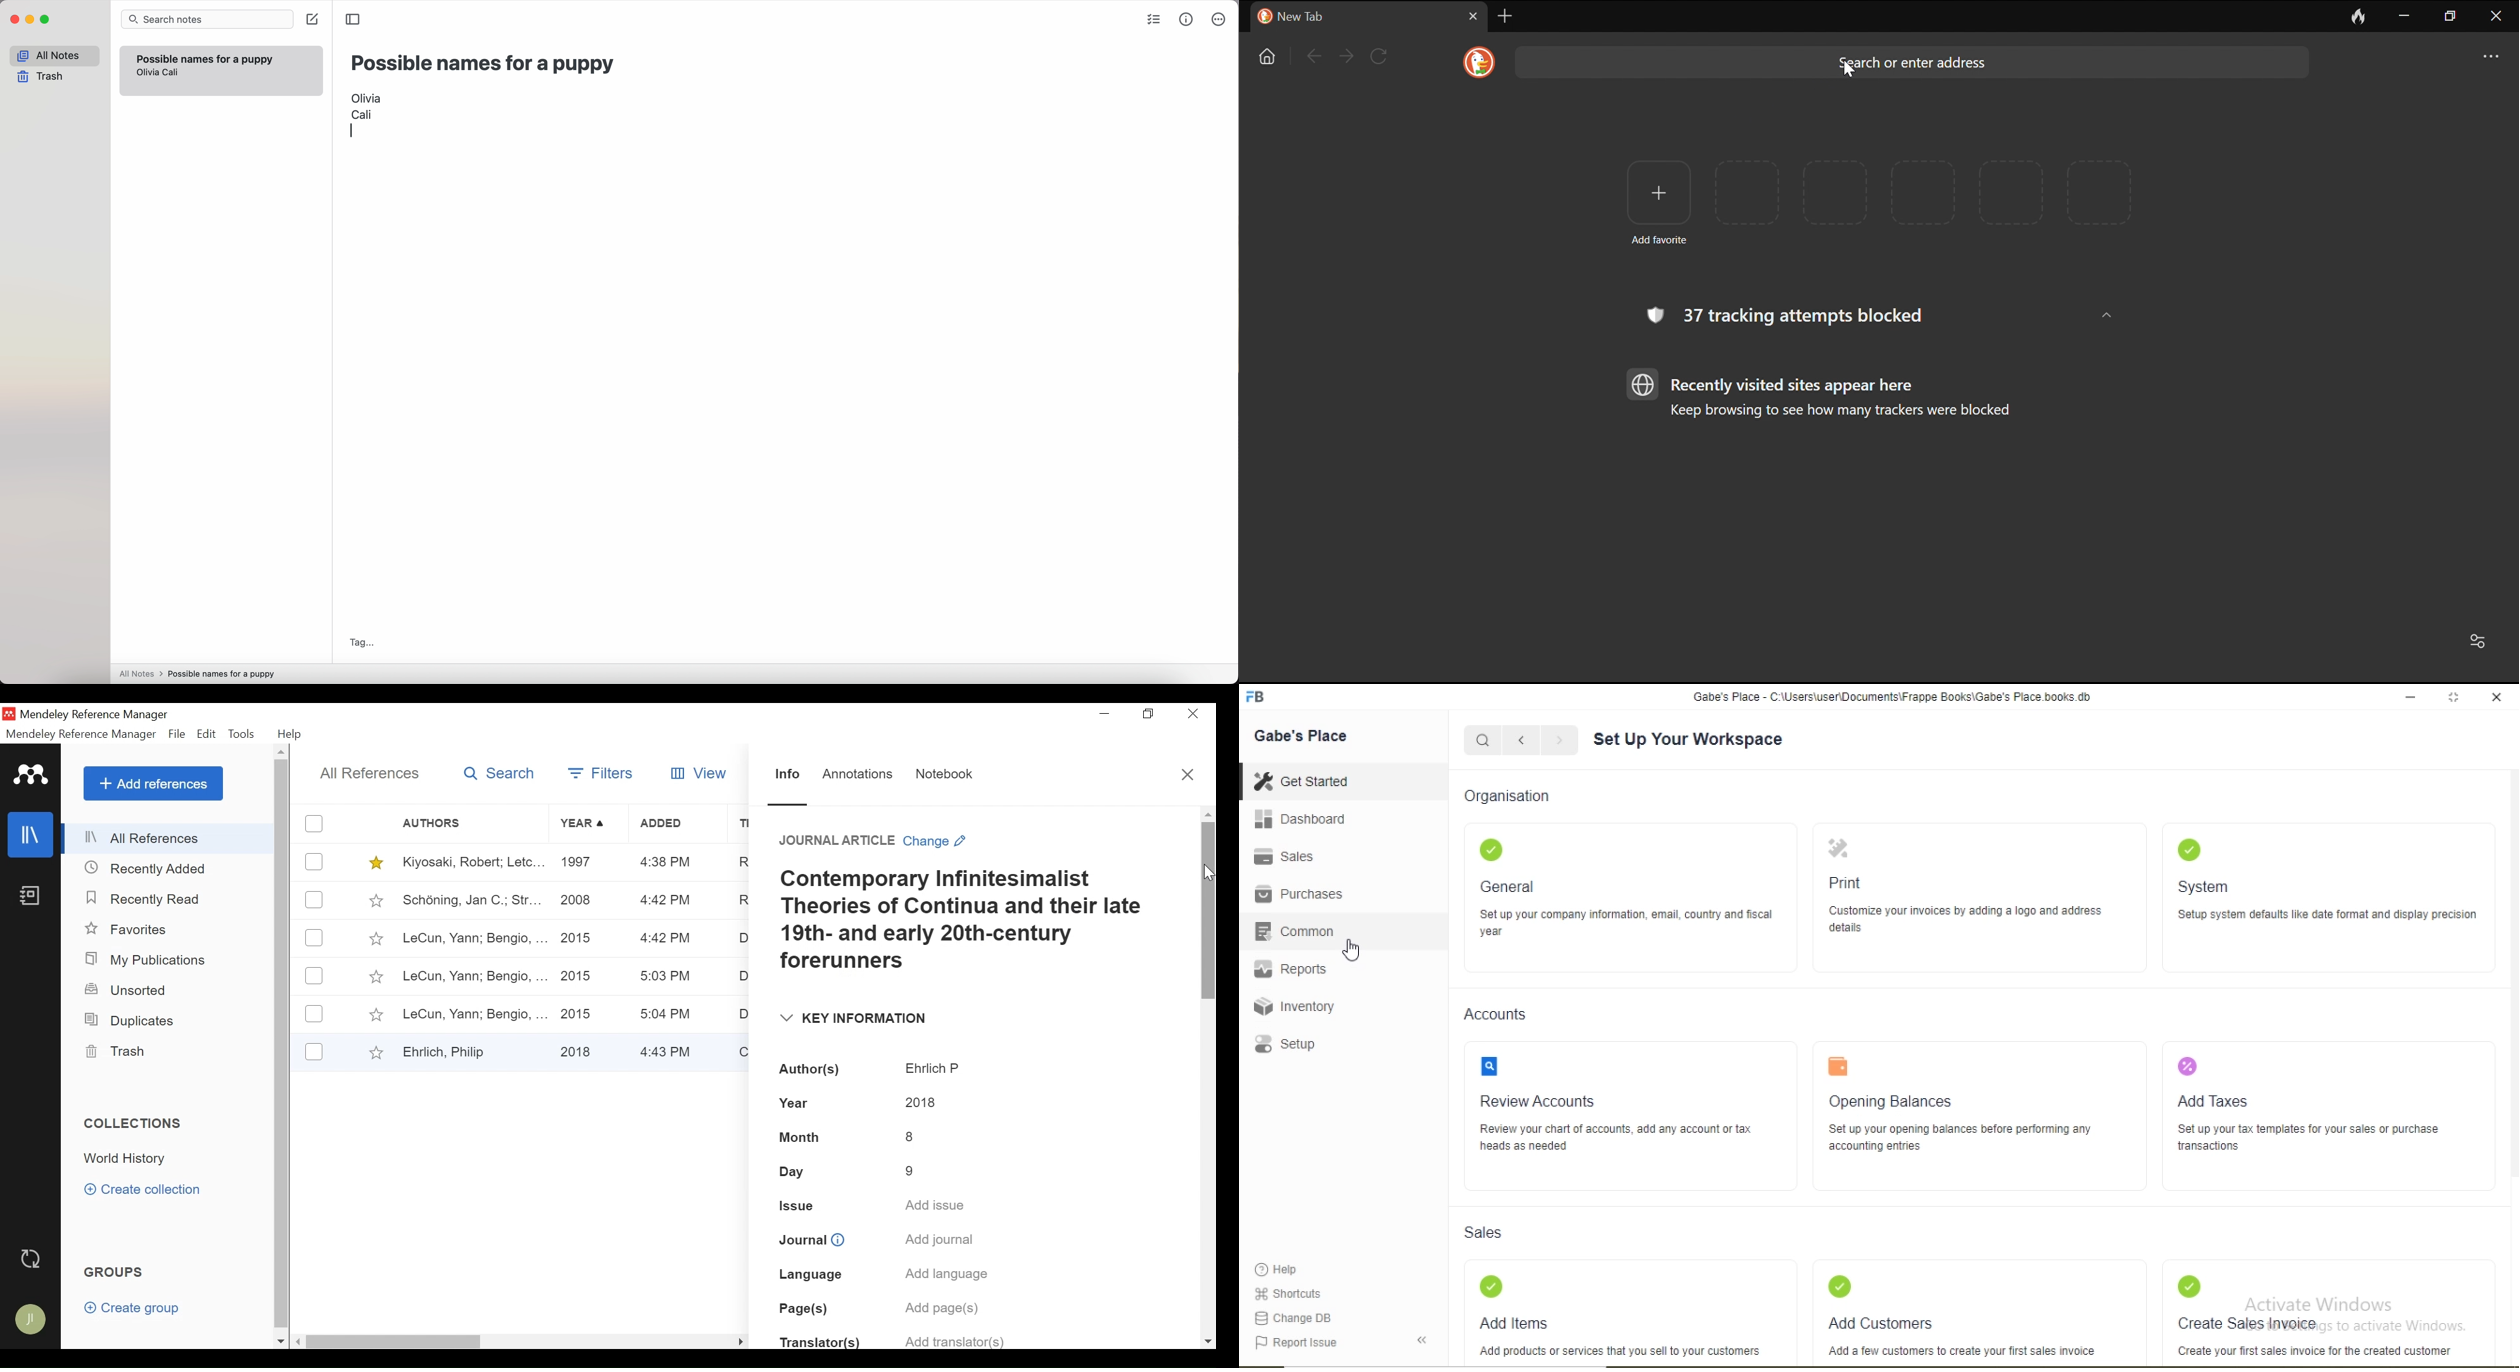 This screenshot has height=1372, width=2520. What do you see at coordinates (315, 861) in the screenshot?
I see `(un)select` at bounding box center [315, 861].